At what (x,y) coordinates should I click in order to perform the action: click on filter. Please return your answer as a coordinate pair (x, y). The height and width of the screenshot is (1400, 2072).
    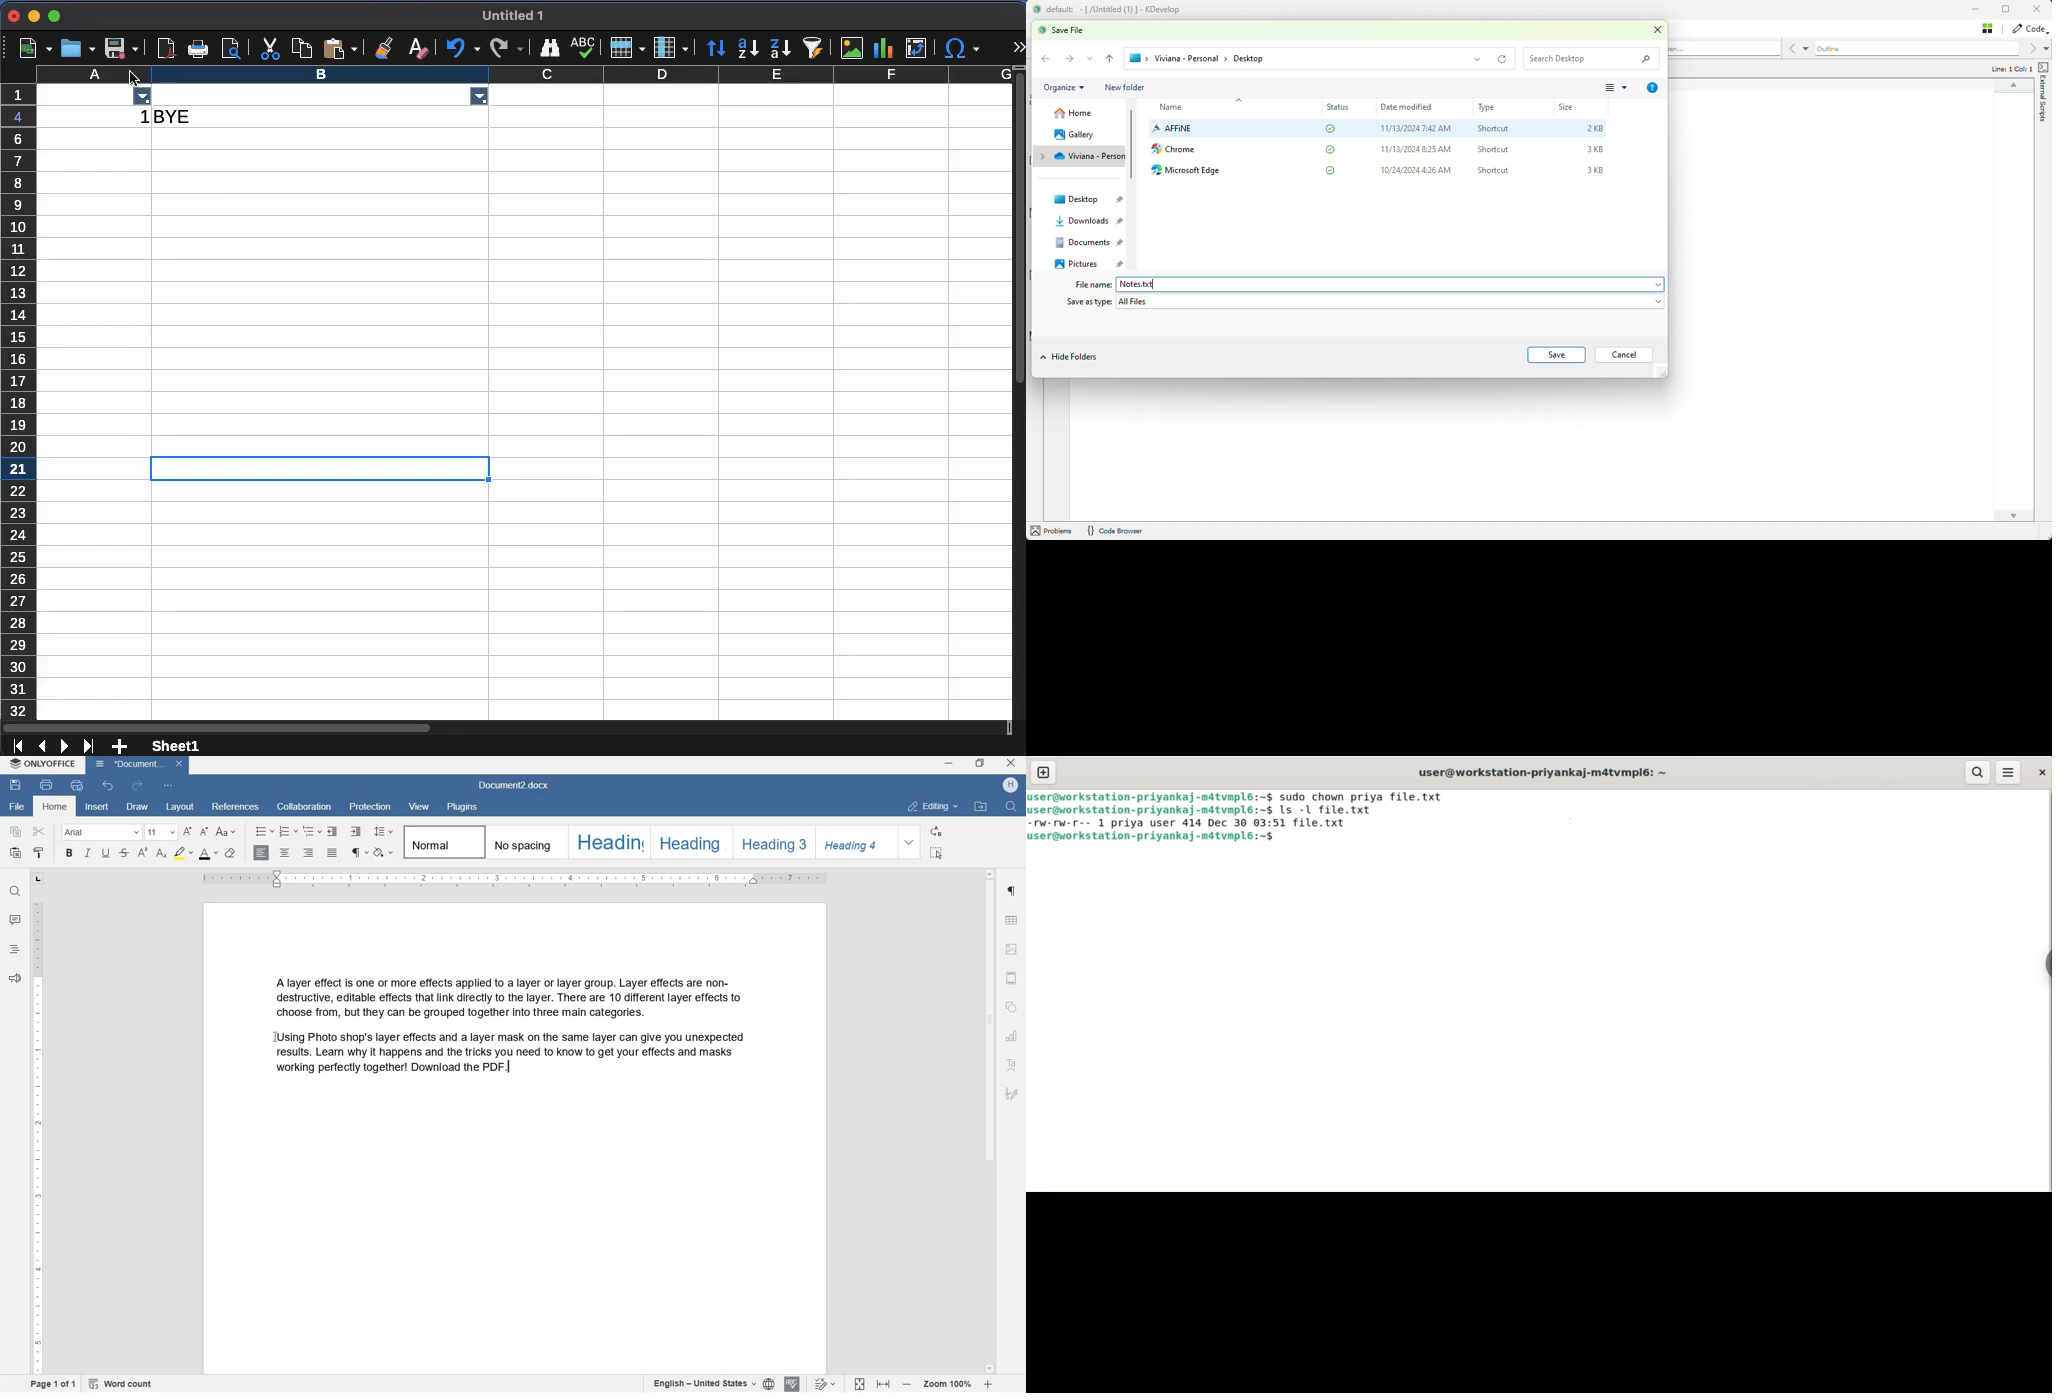
    Looking at the image, I should click on (144, 98).